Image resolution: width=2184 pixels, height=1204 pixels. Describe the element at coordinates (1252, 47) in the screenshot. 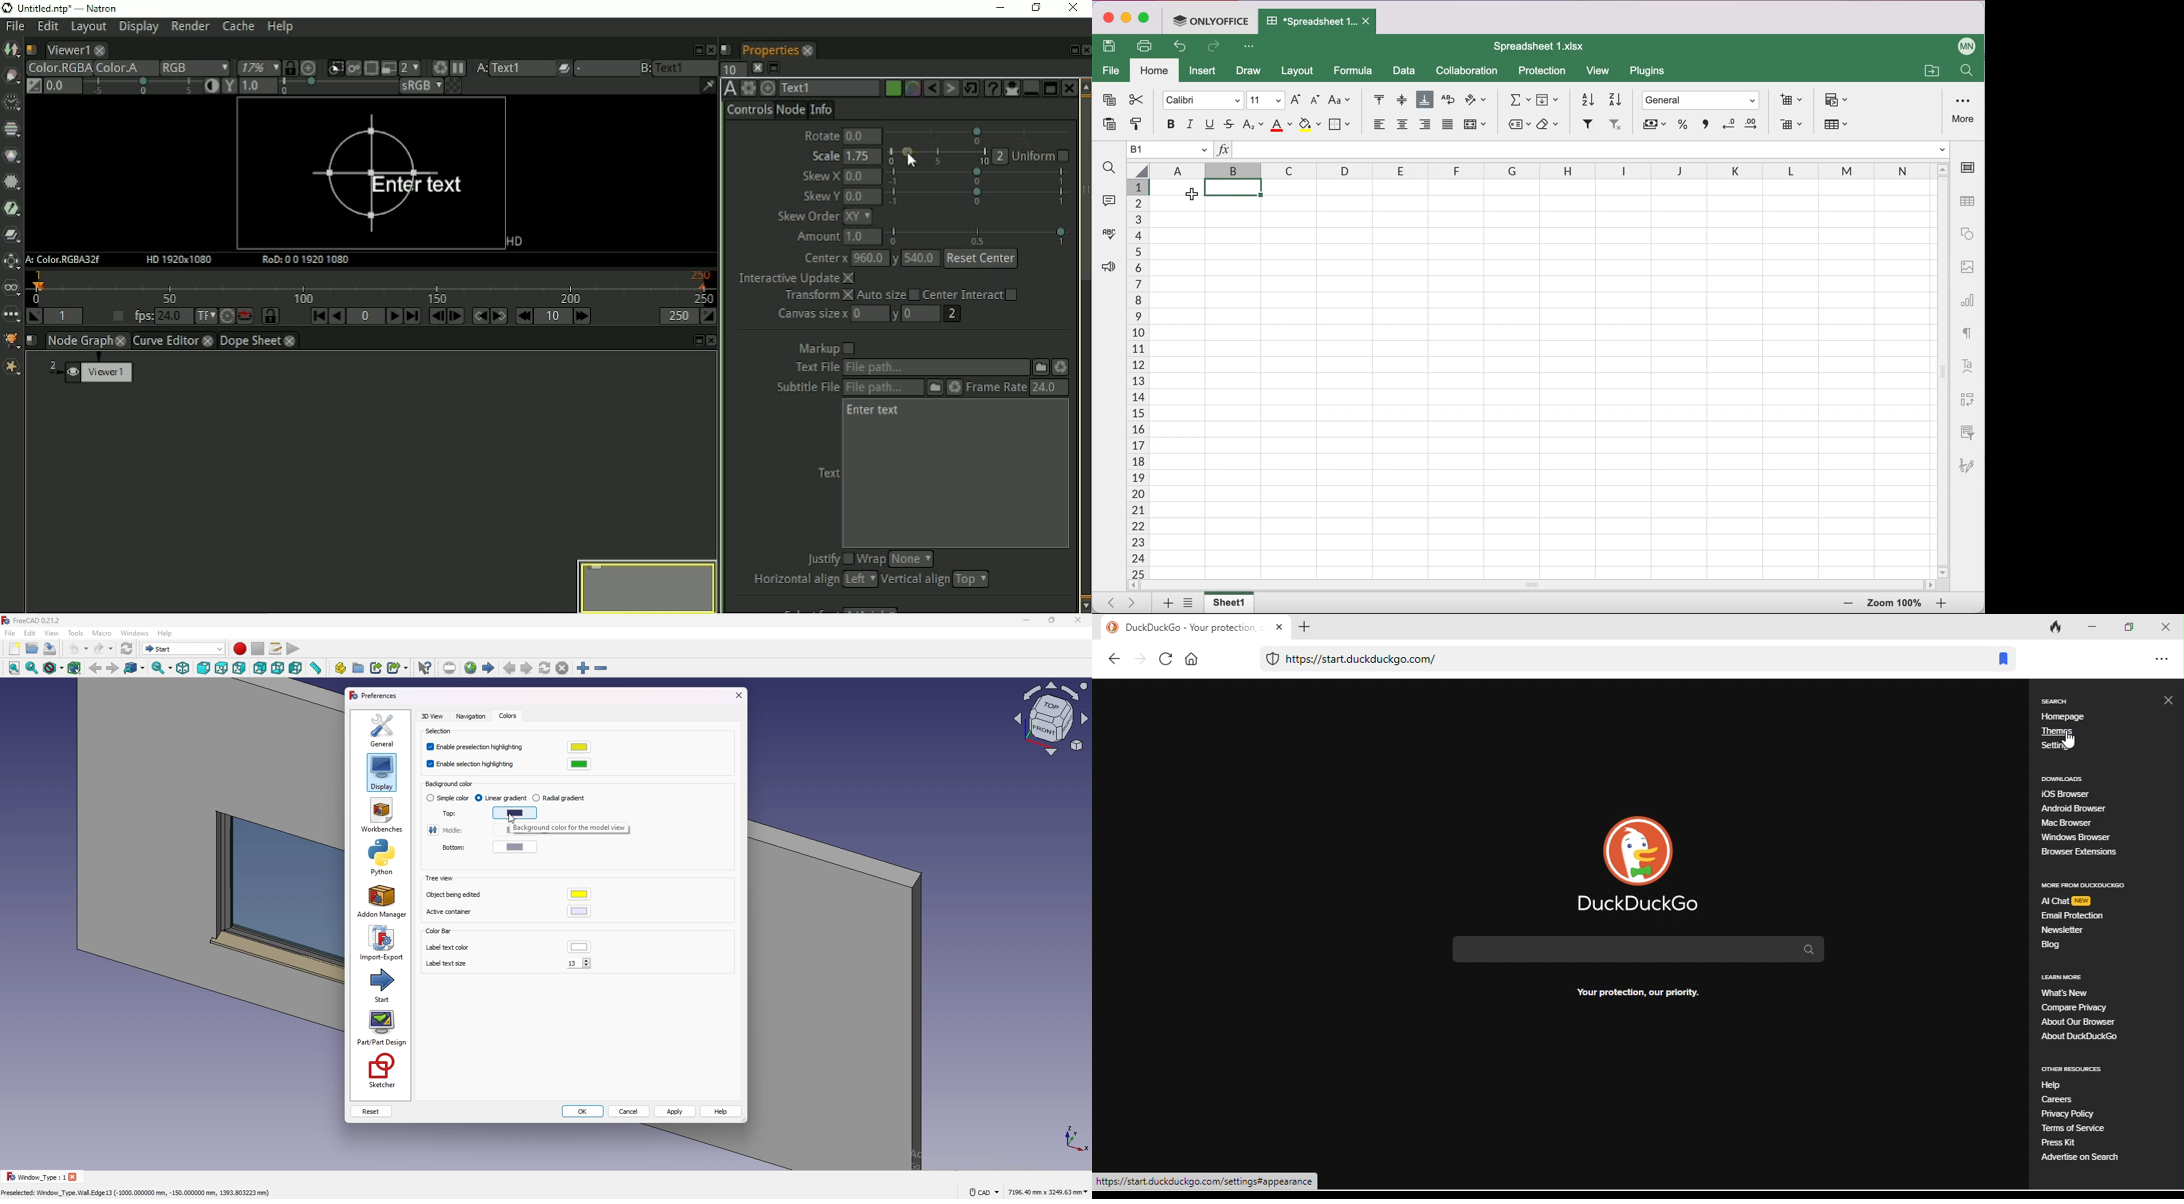

I see `customize quick access toolbar` at that location.